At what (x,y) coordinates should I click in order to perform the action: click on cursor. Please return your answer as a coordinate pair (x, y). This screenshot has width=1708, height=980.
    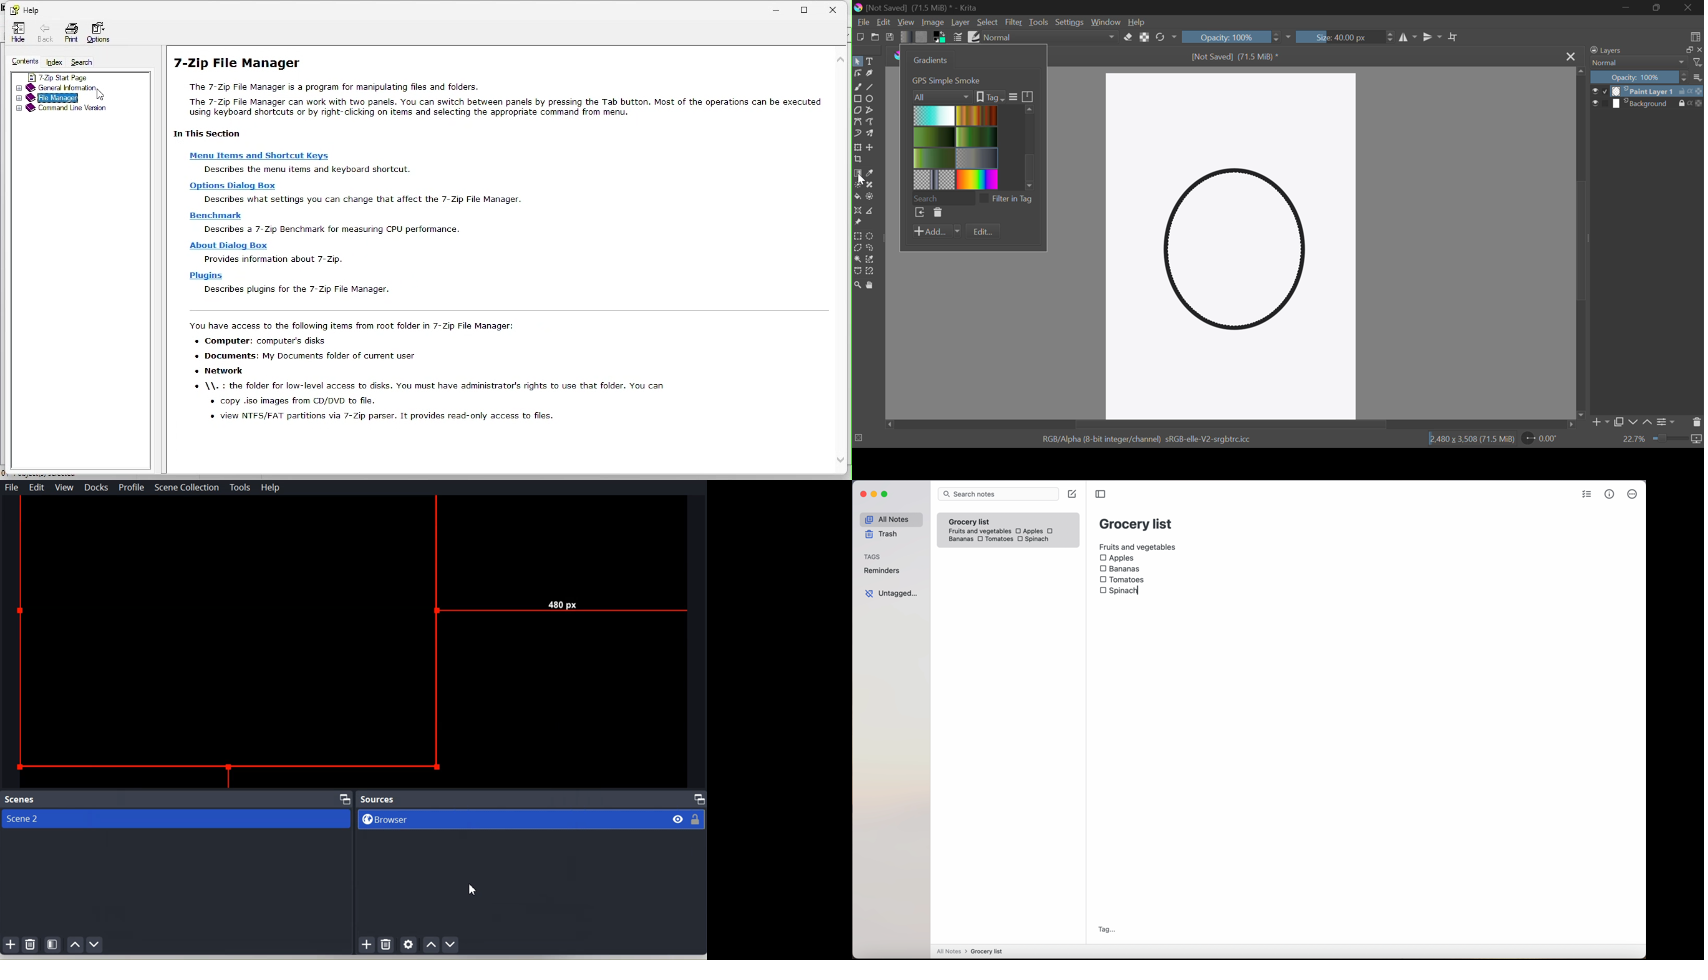
    Looking at the image, I should click on (864, 181).